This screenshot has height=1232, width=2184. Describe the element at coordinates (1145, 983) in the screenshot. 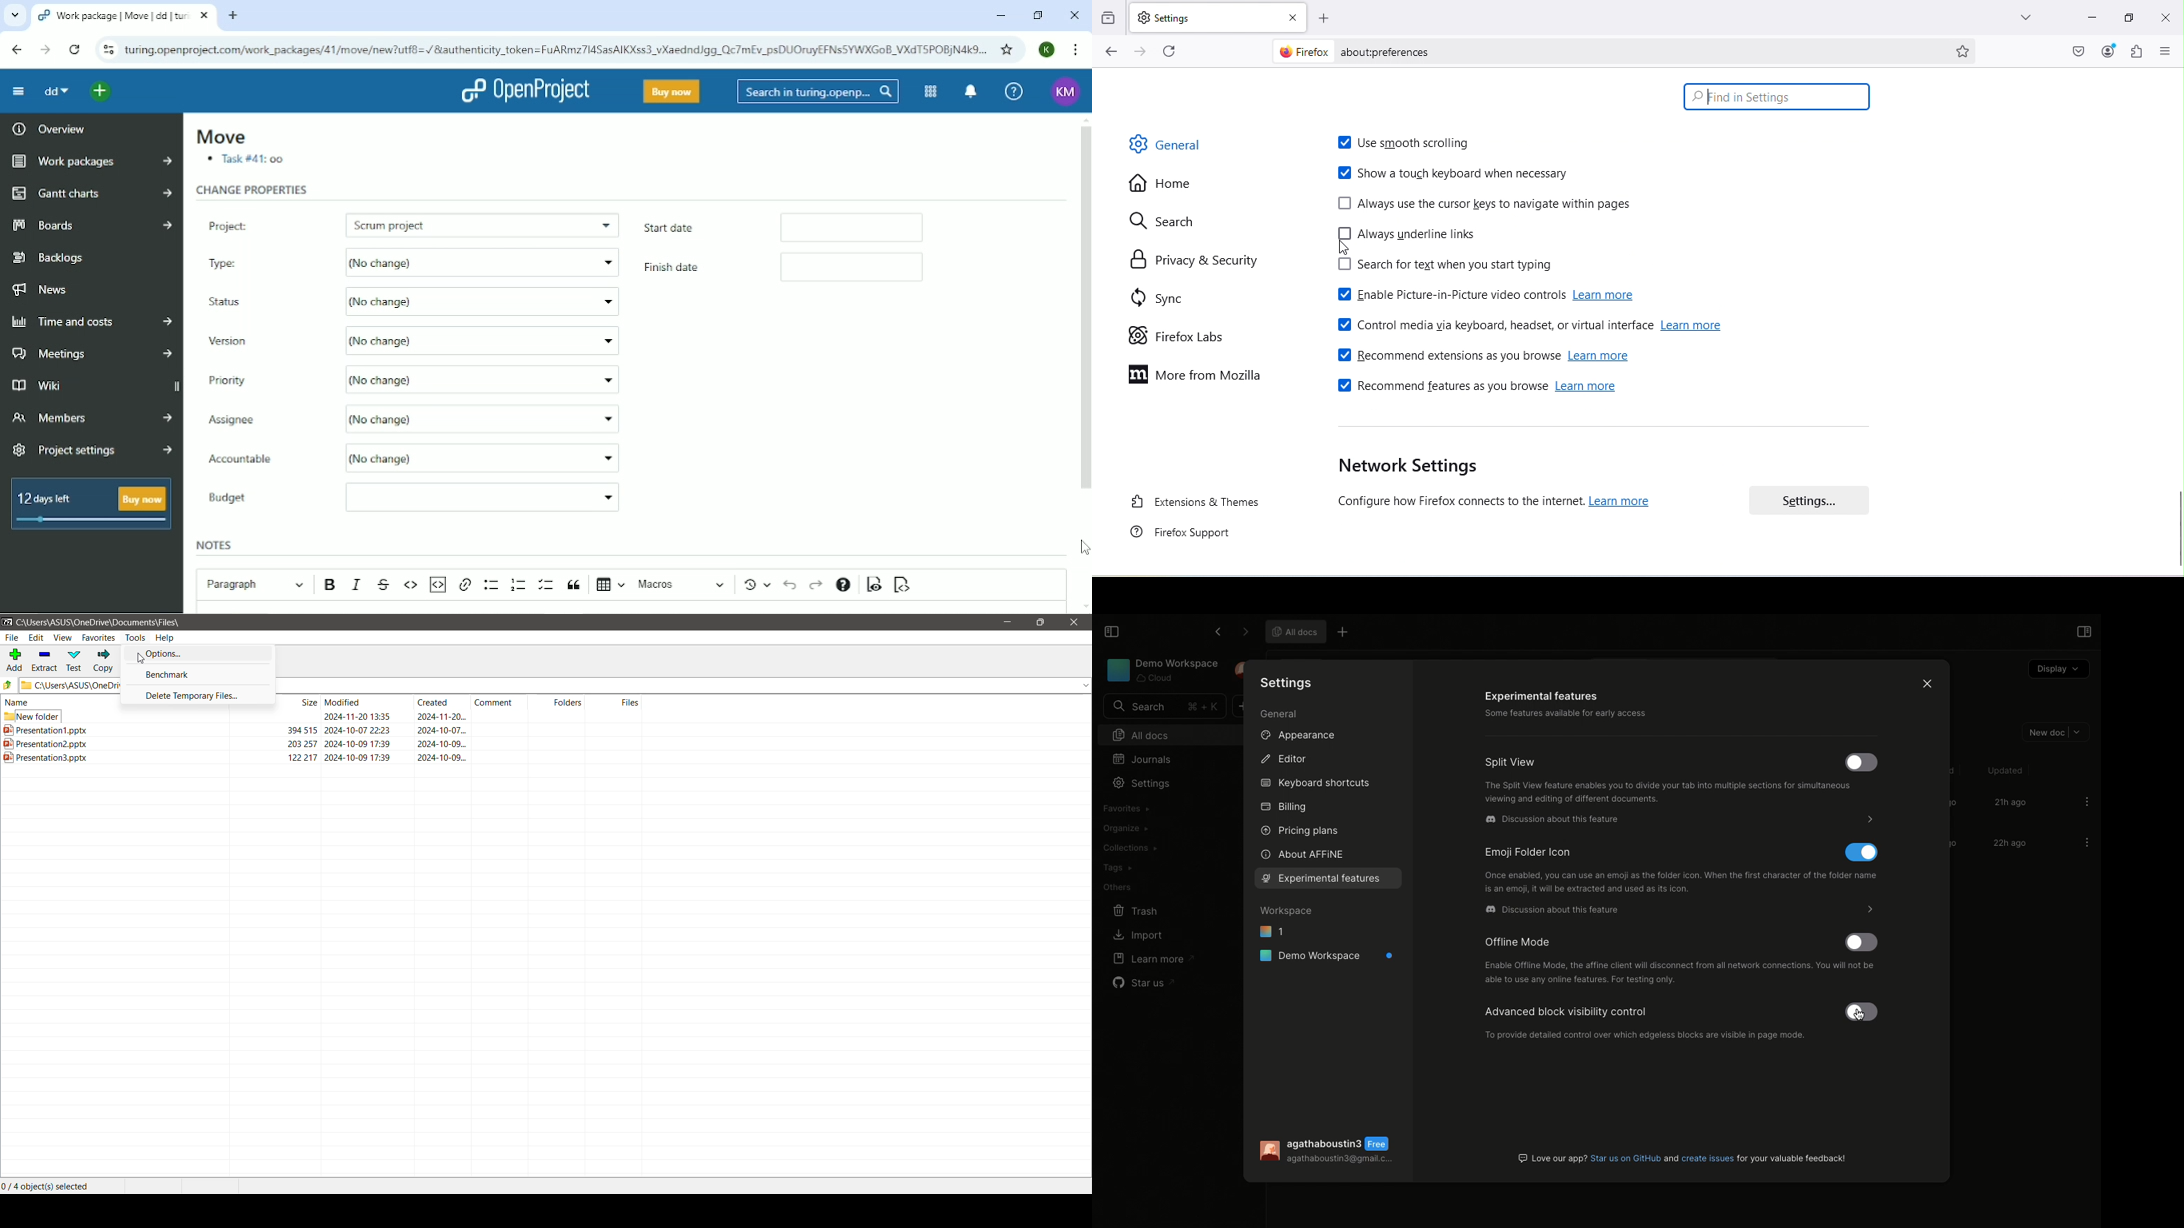

I see `Star us` at that location.